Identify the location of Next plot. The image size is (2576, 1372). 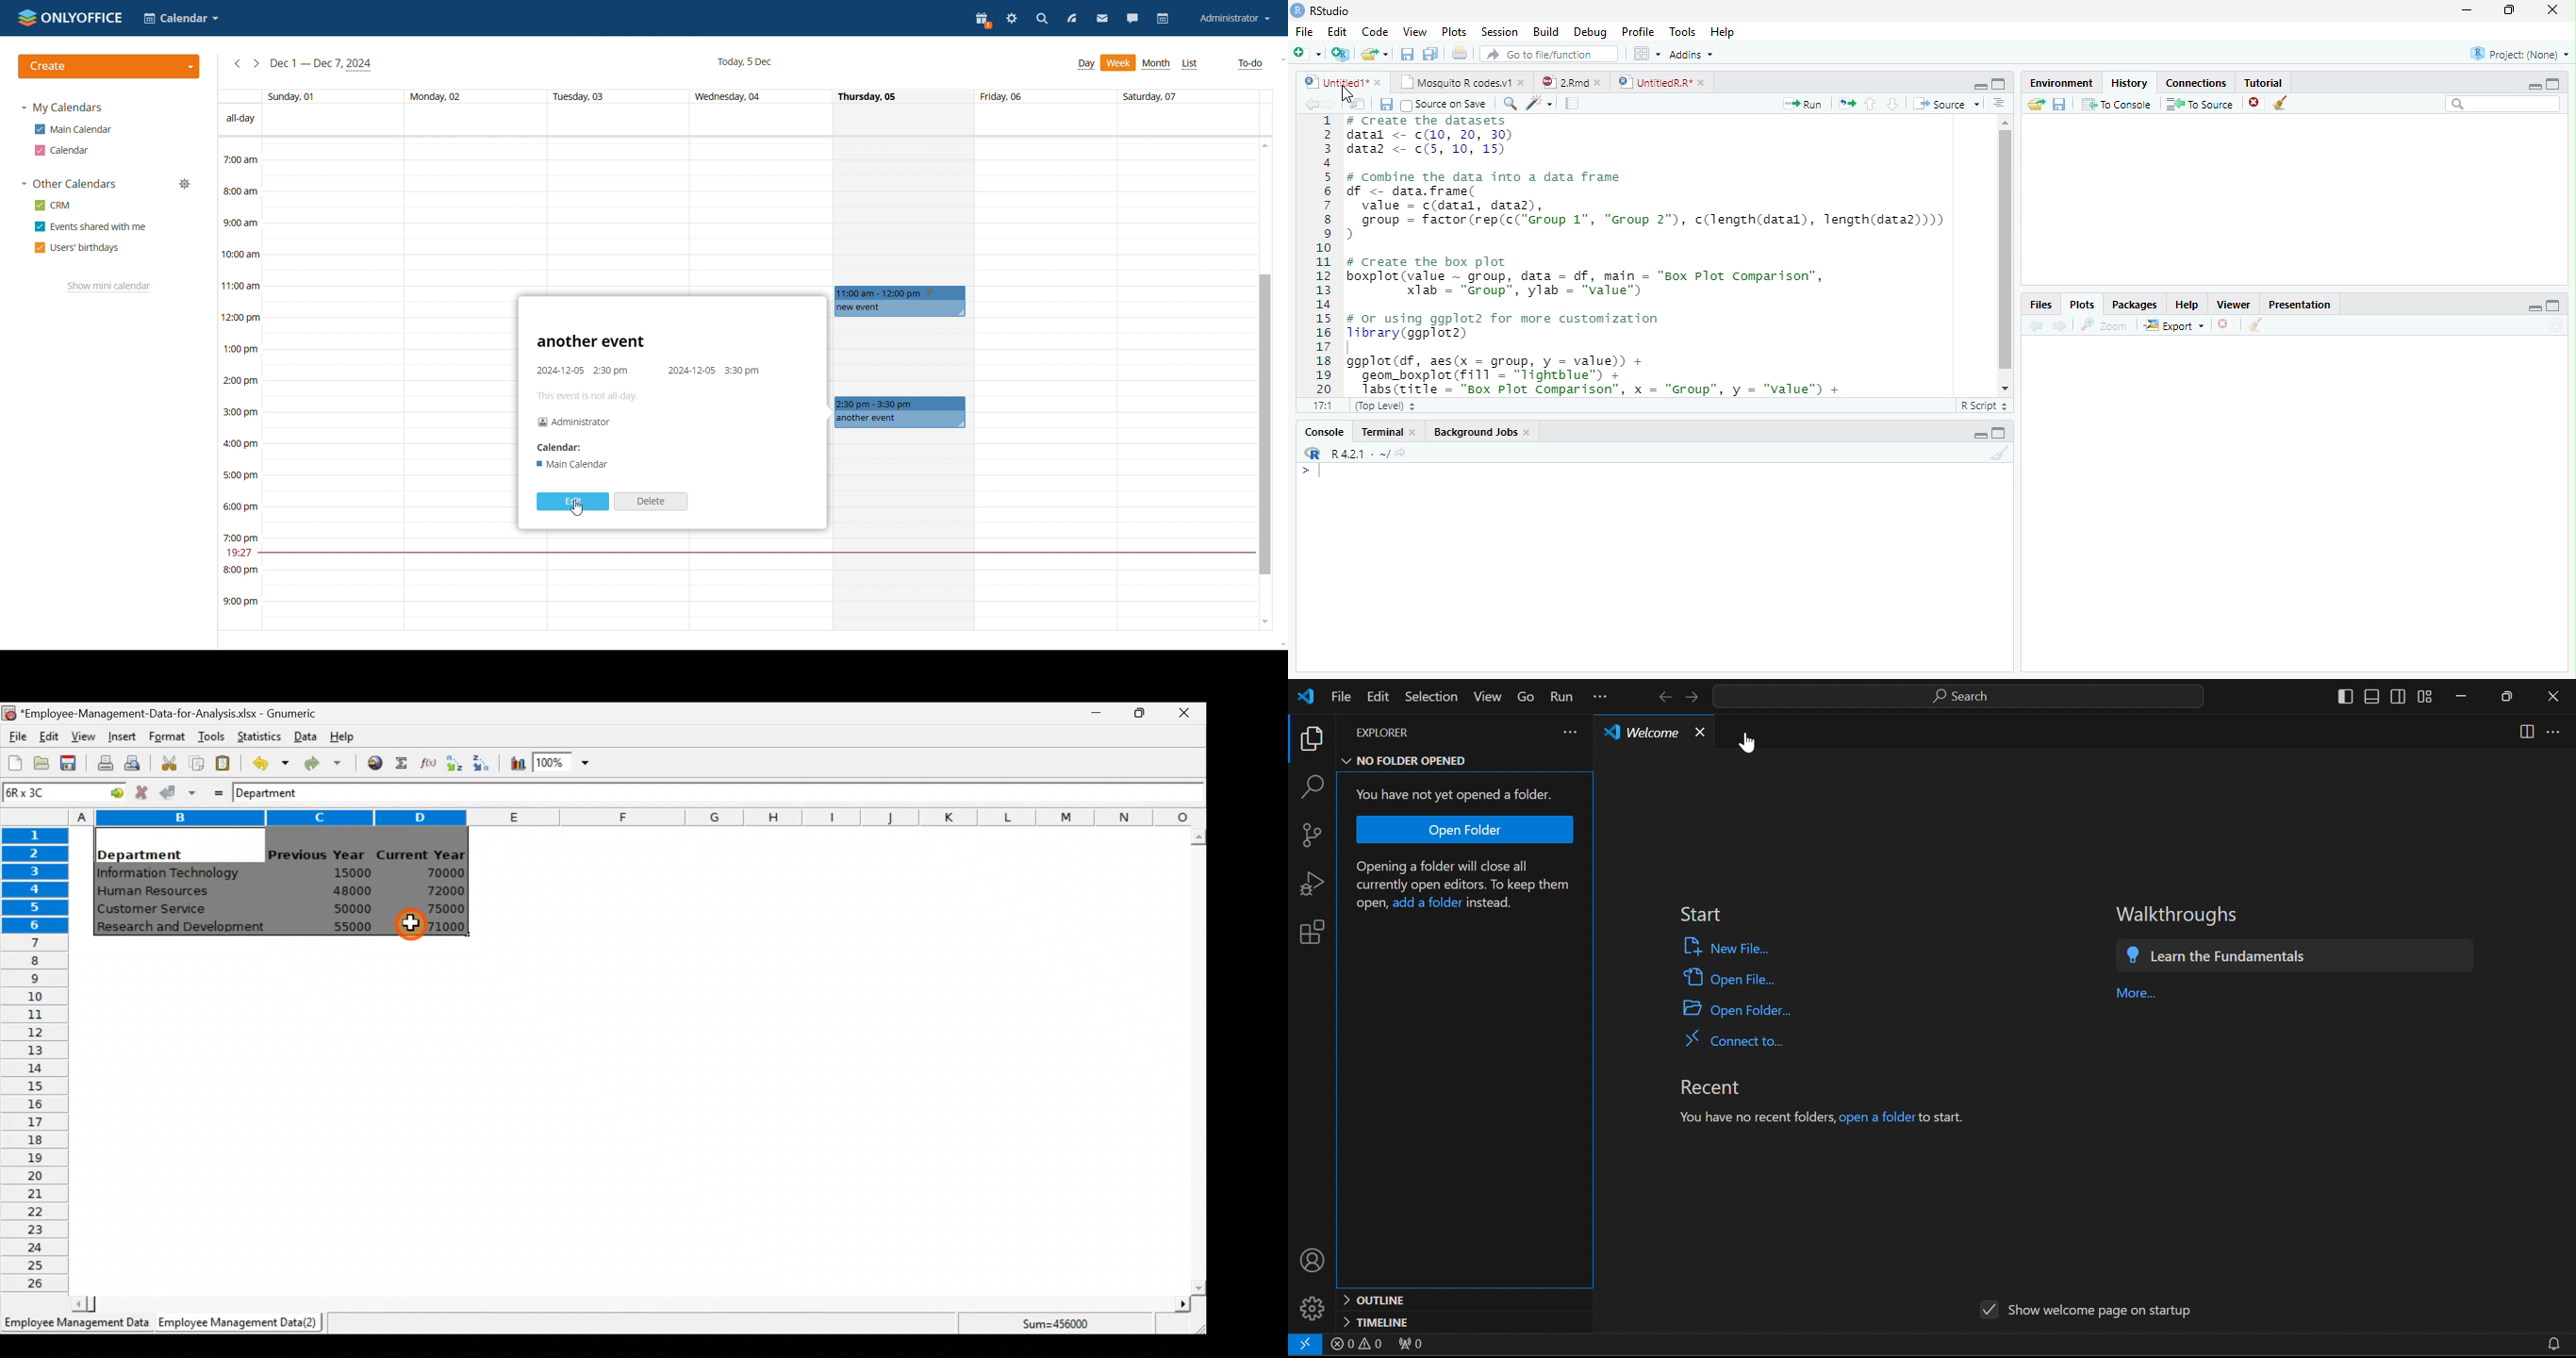
(2060, 325).